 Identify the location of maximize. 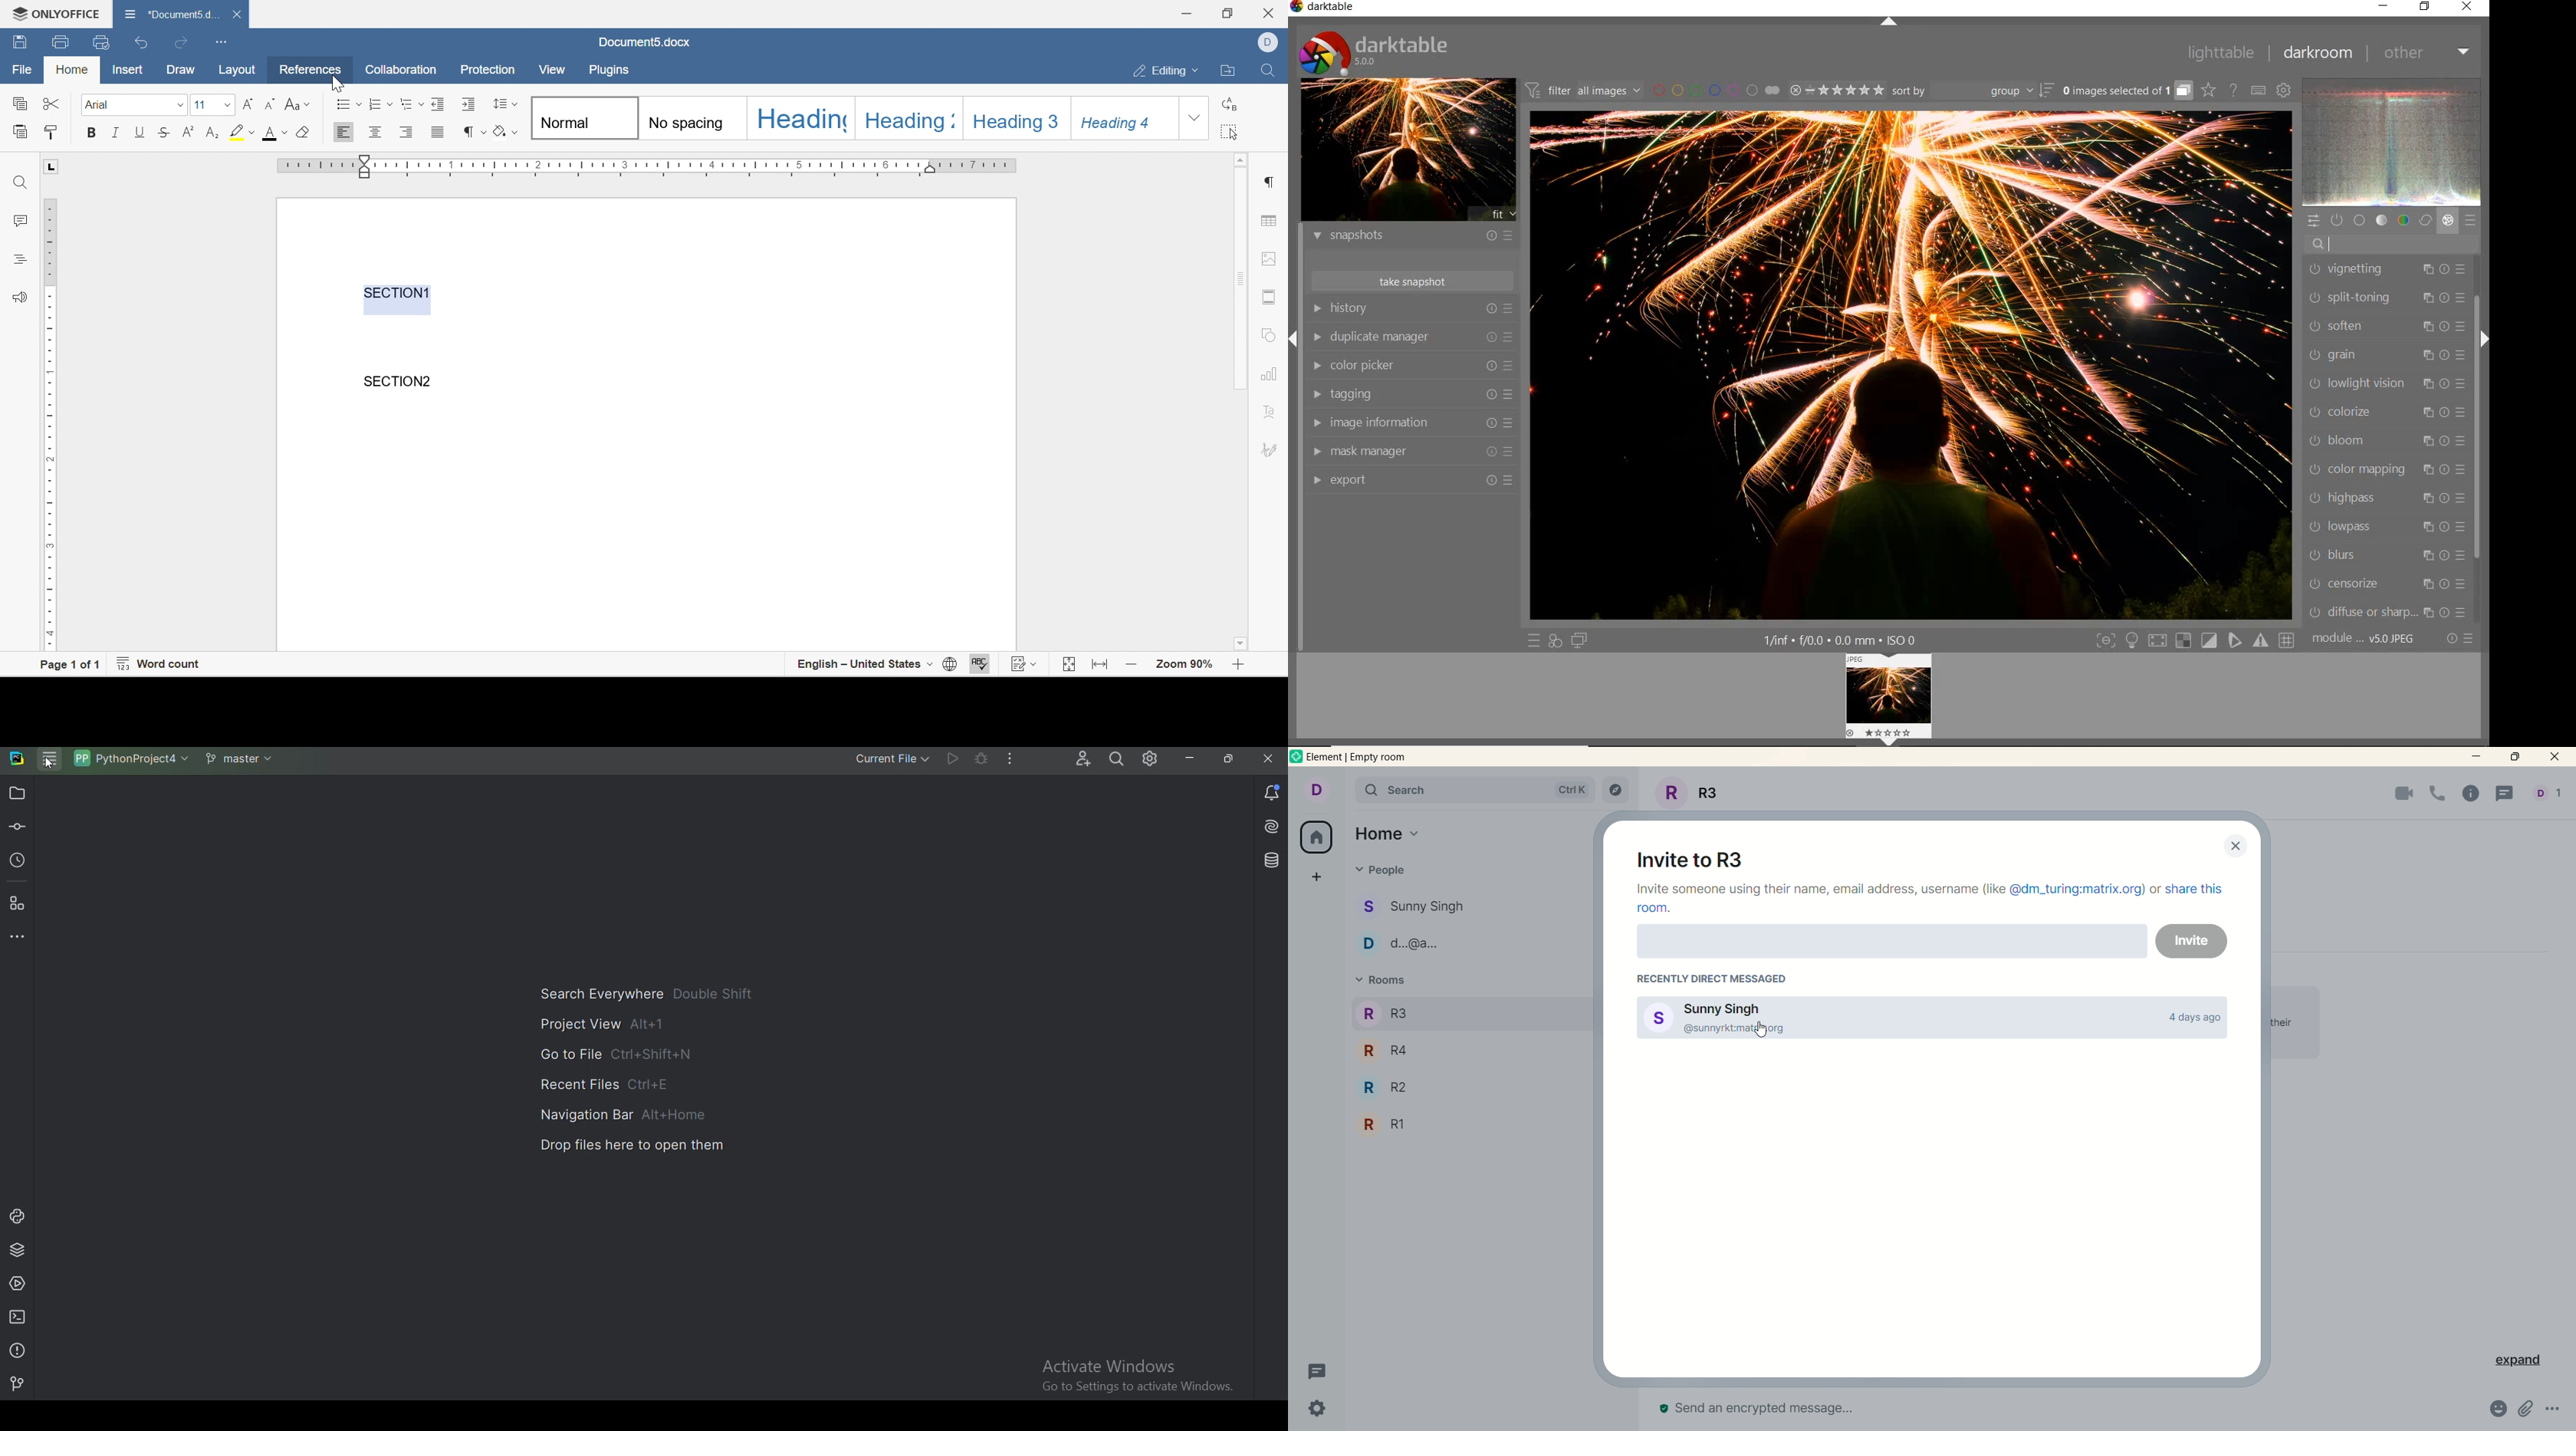
(2517, 758).